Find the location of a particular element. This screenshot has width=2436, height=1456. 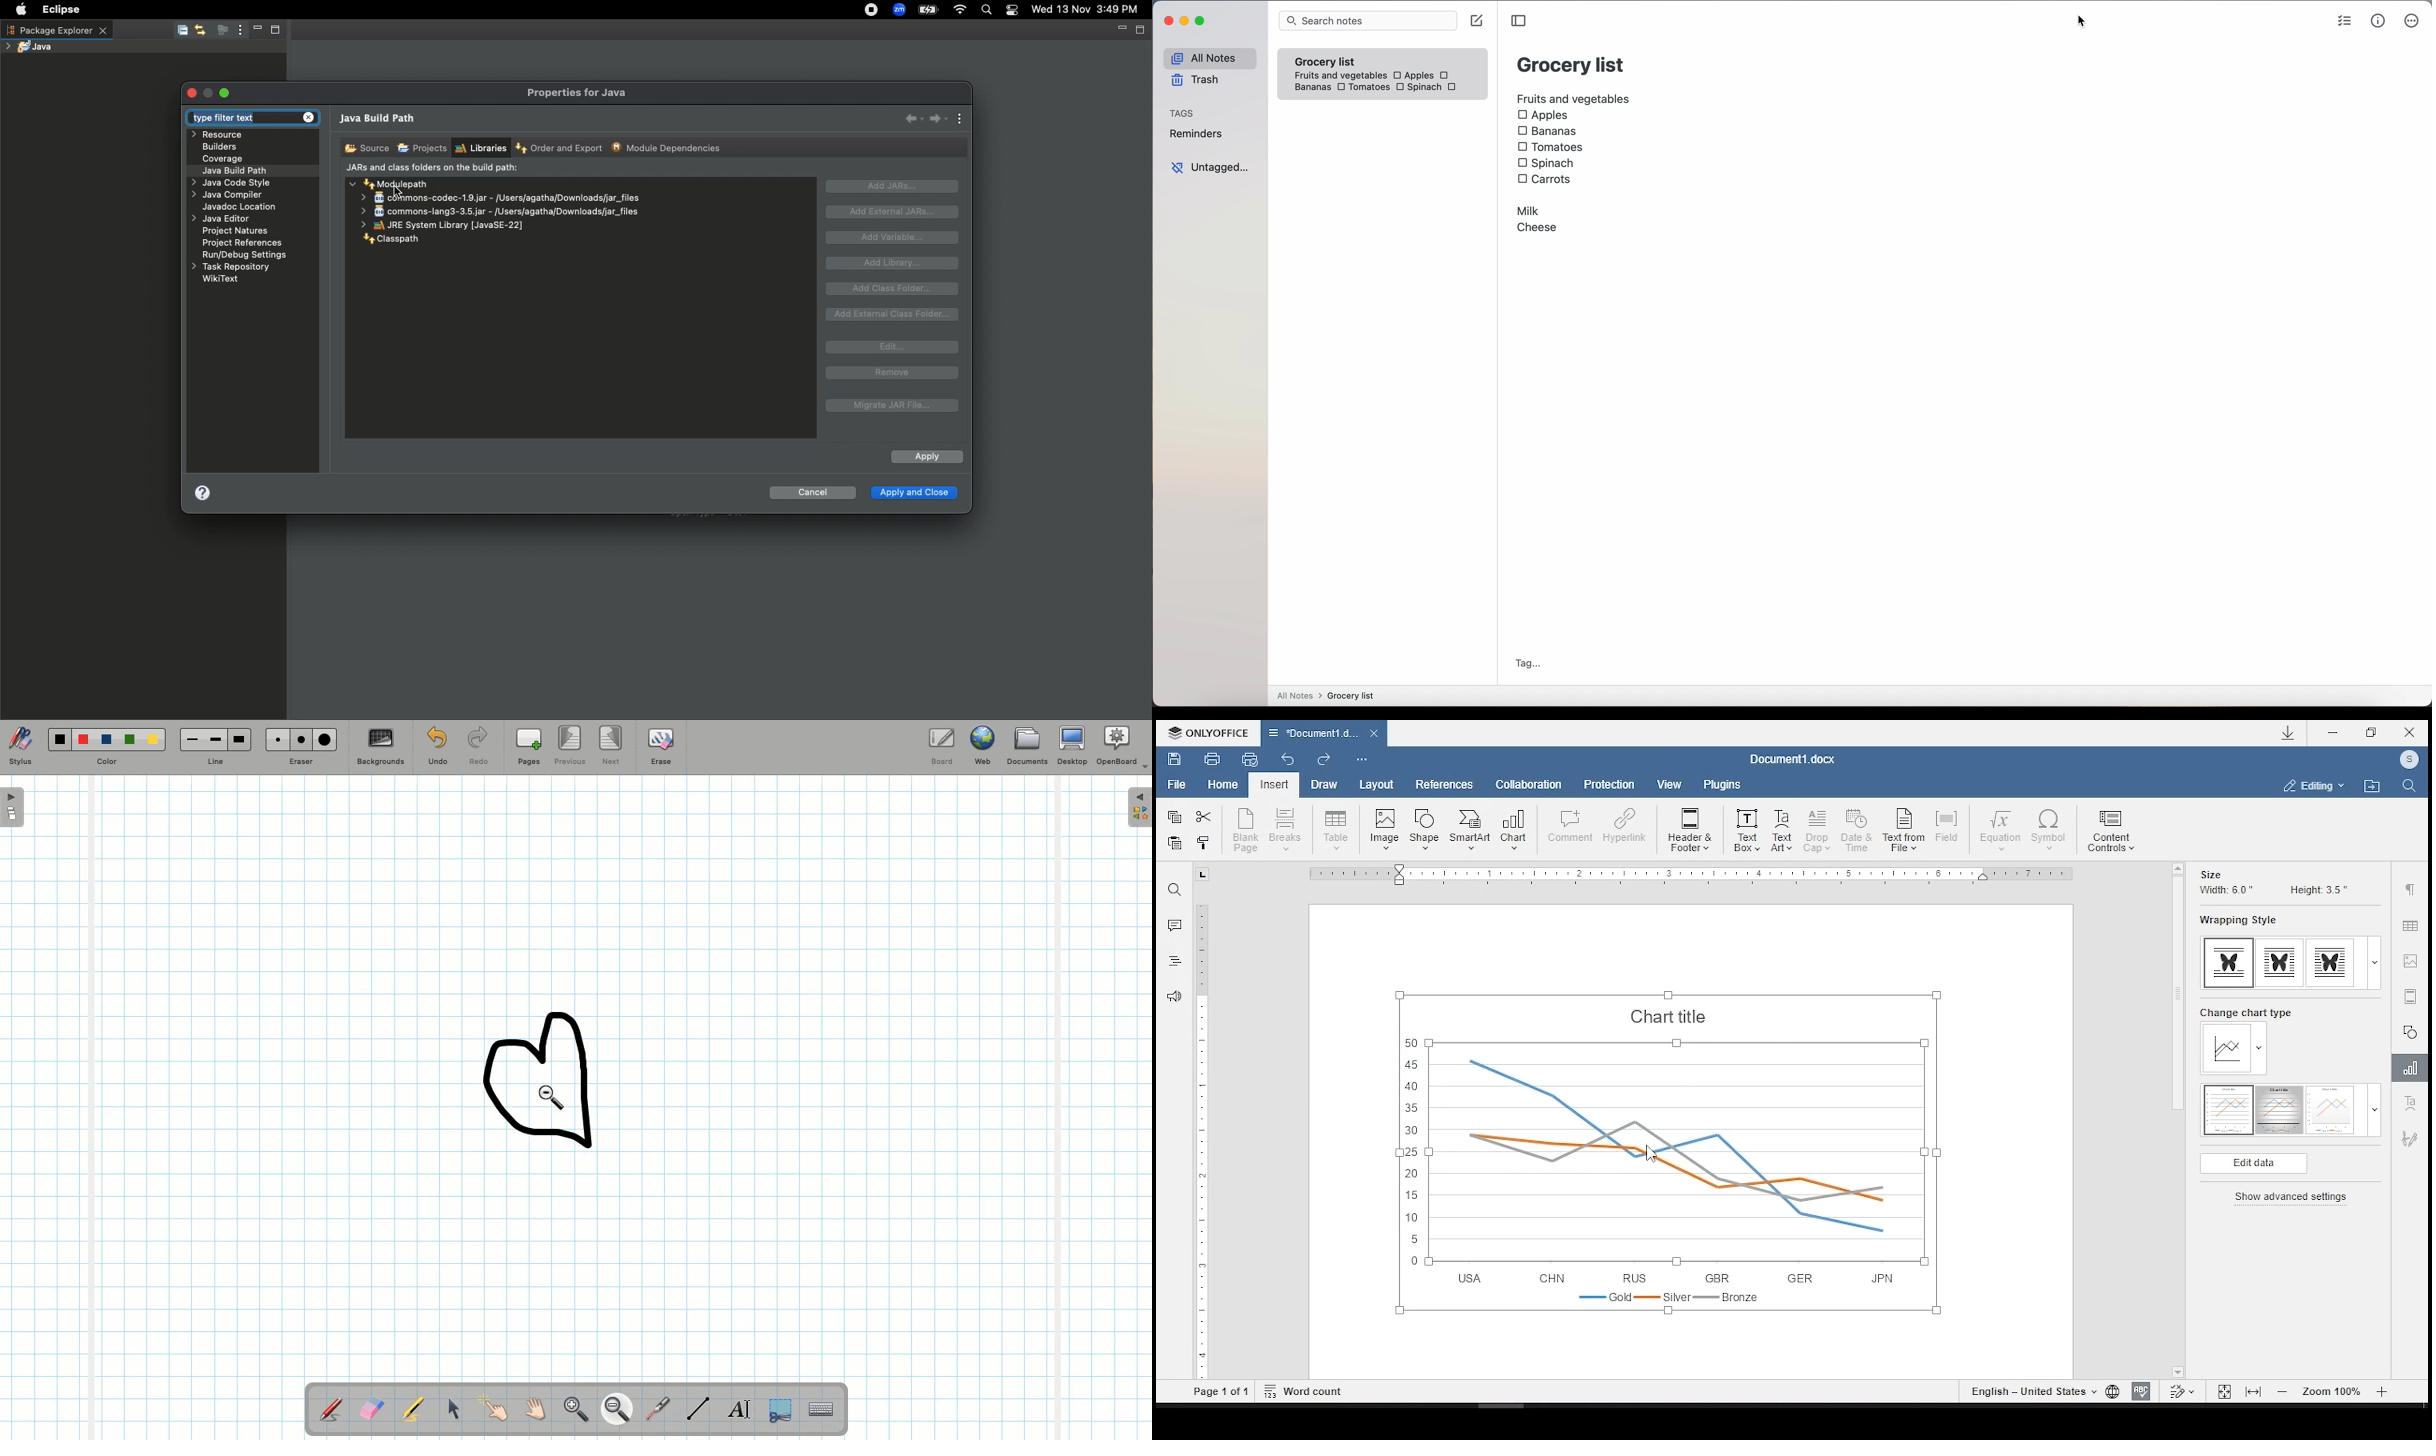

select workspace is located at coordinates (2313, 787).